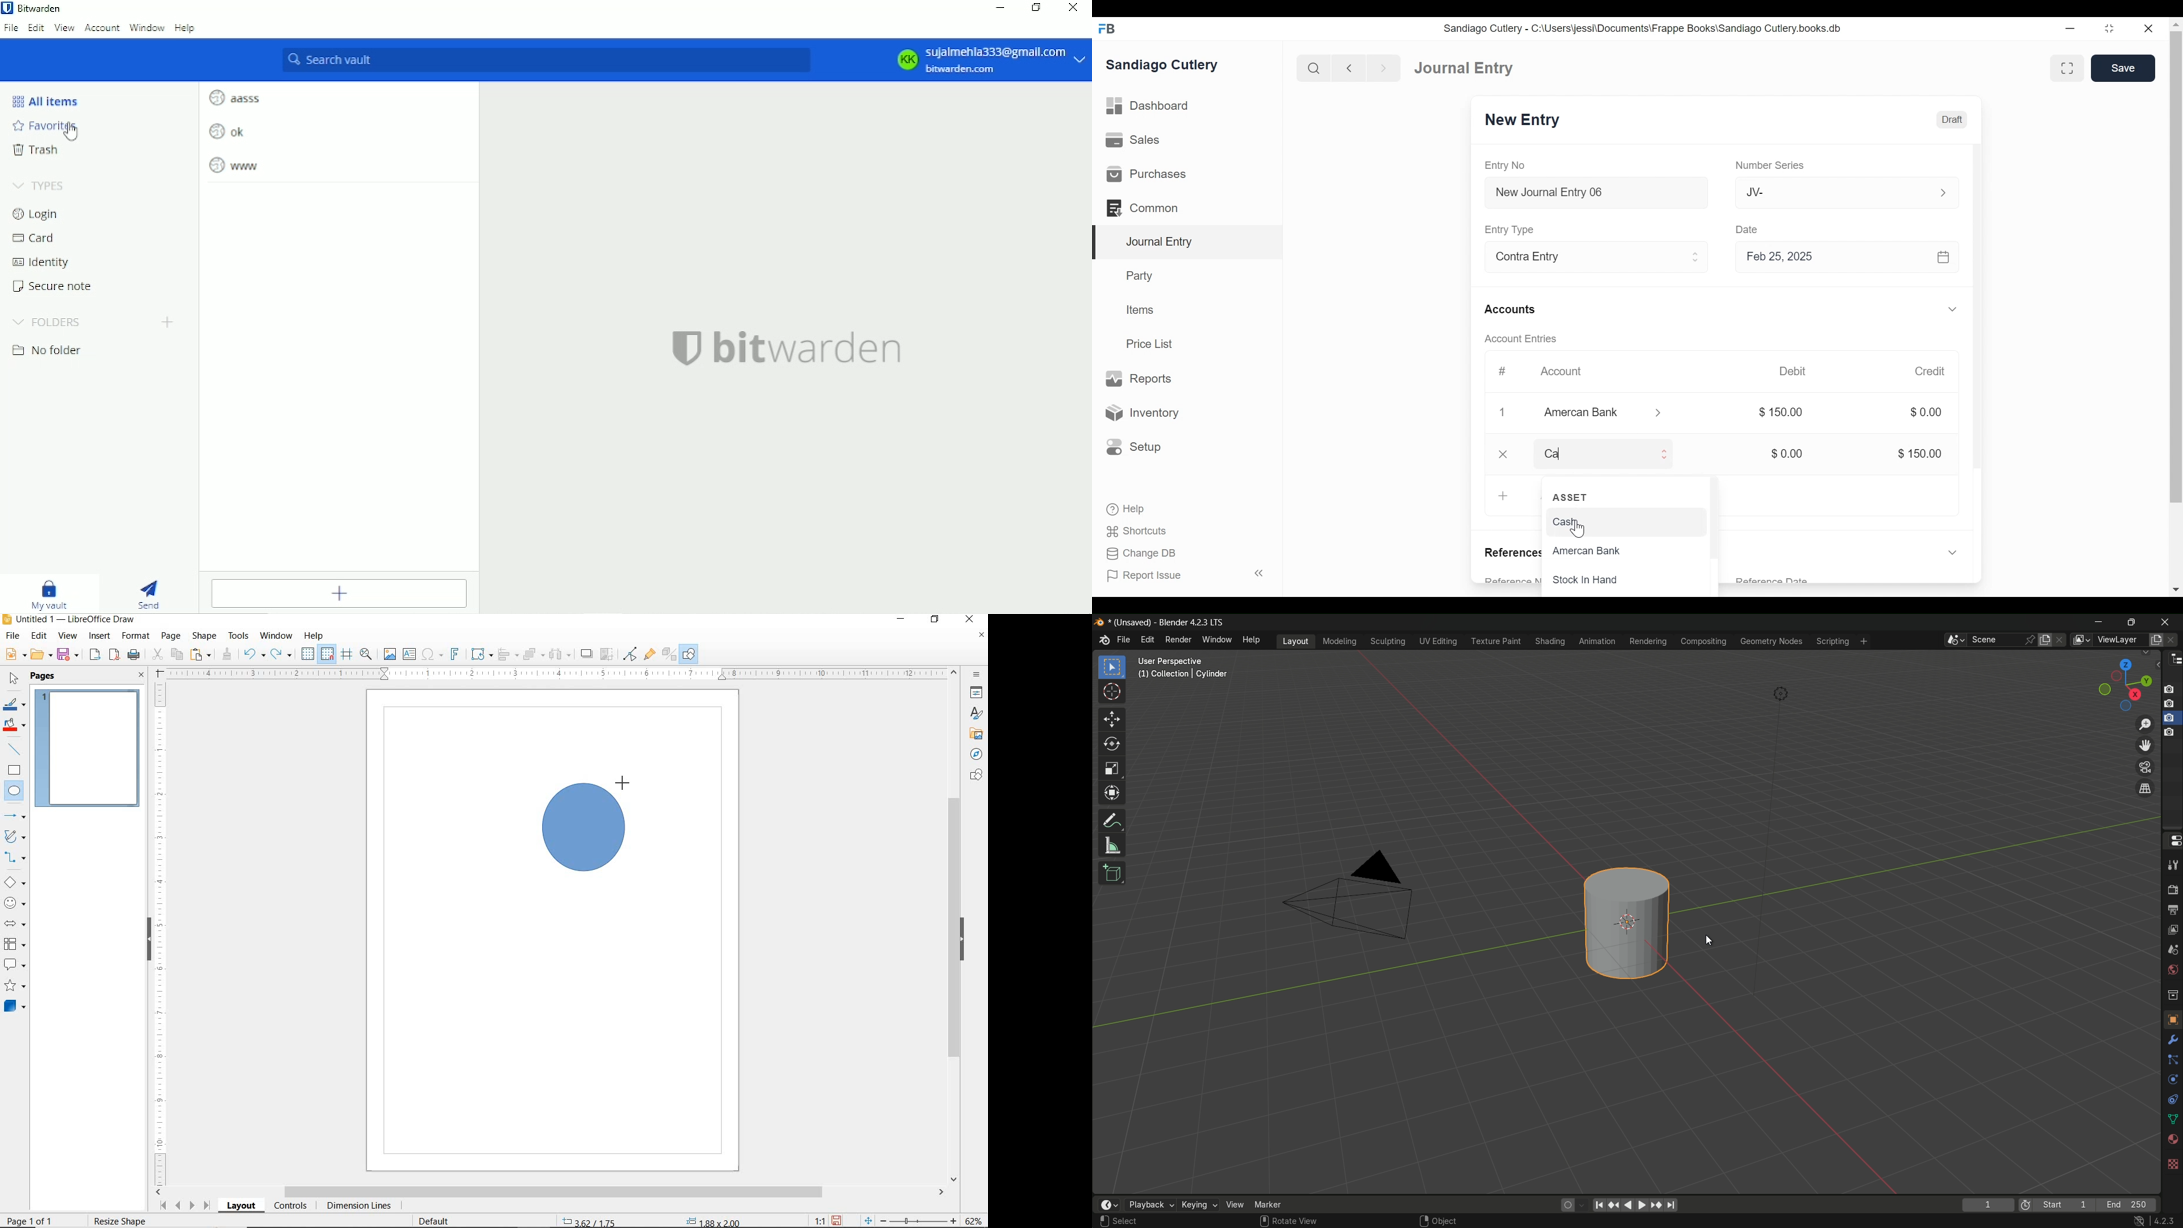 The image size is (2184, 1232). What do you see at coordinates (1522, 119) in the screenshot?
I see `New Entry` at bounding box center [1522, 119].